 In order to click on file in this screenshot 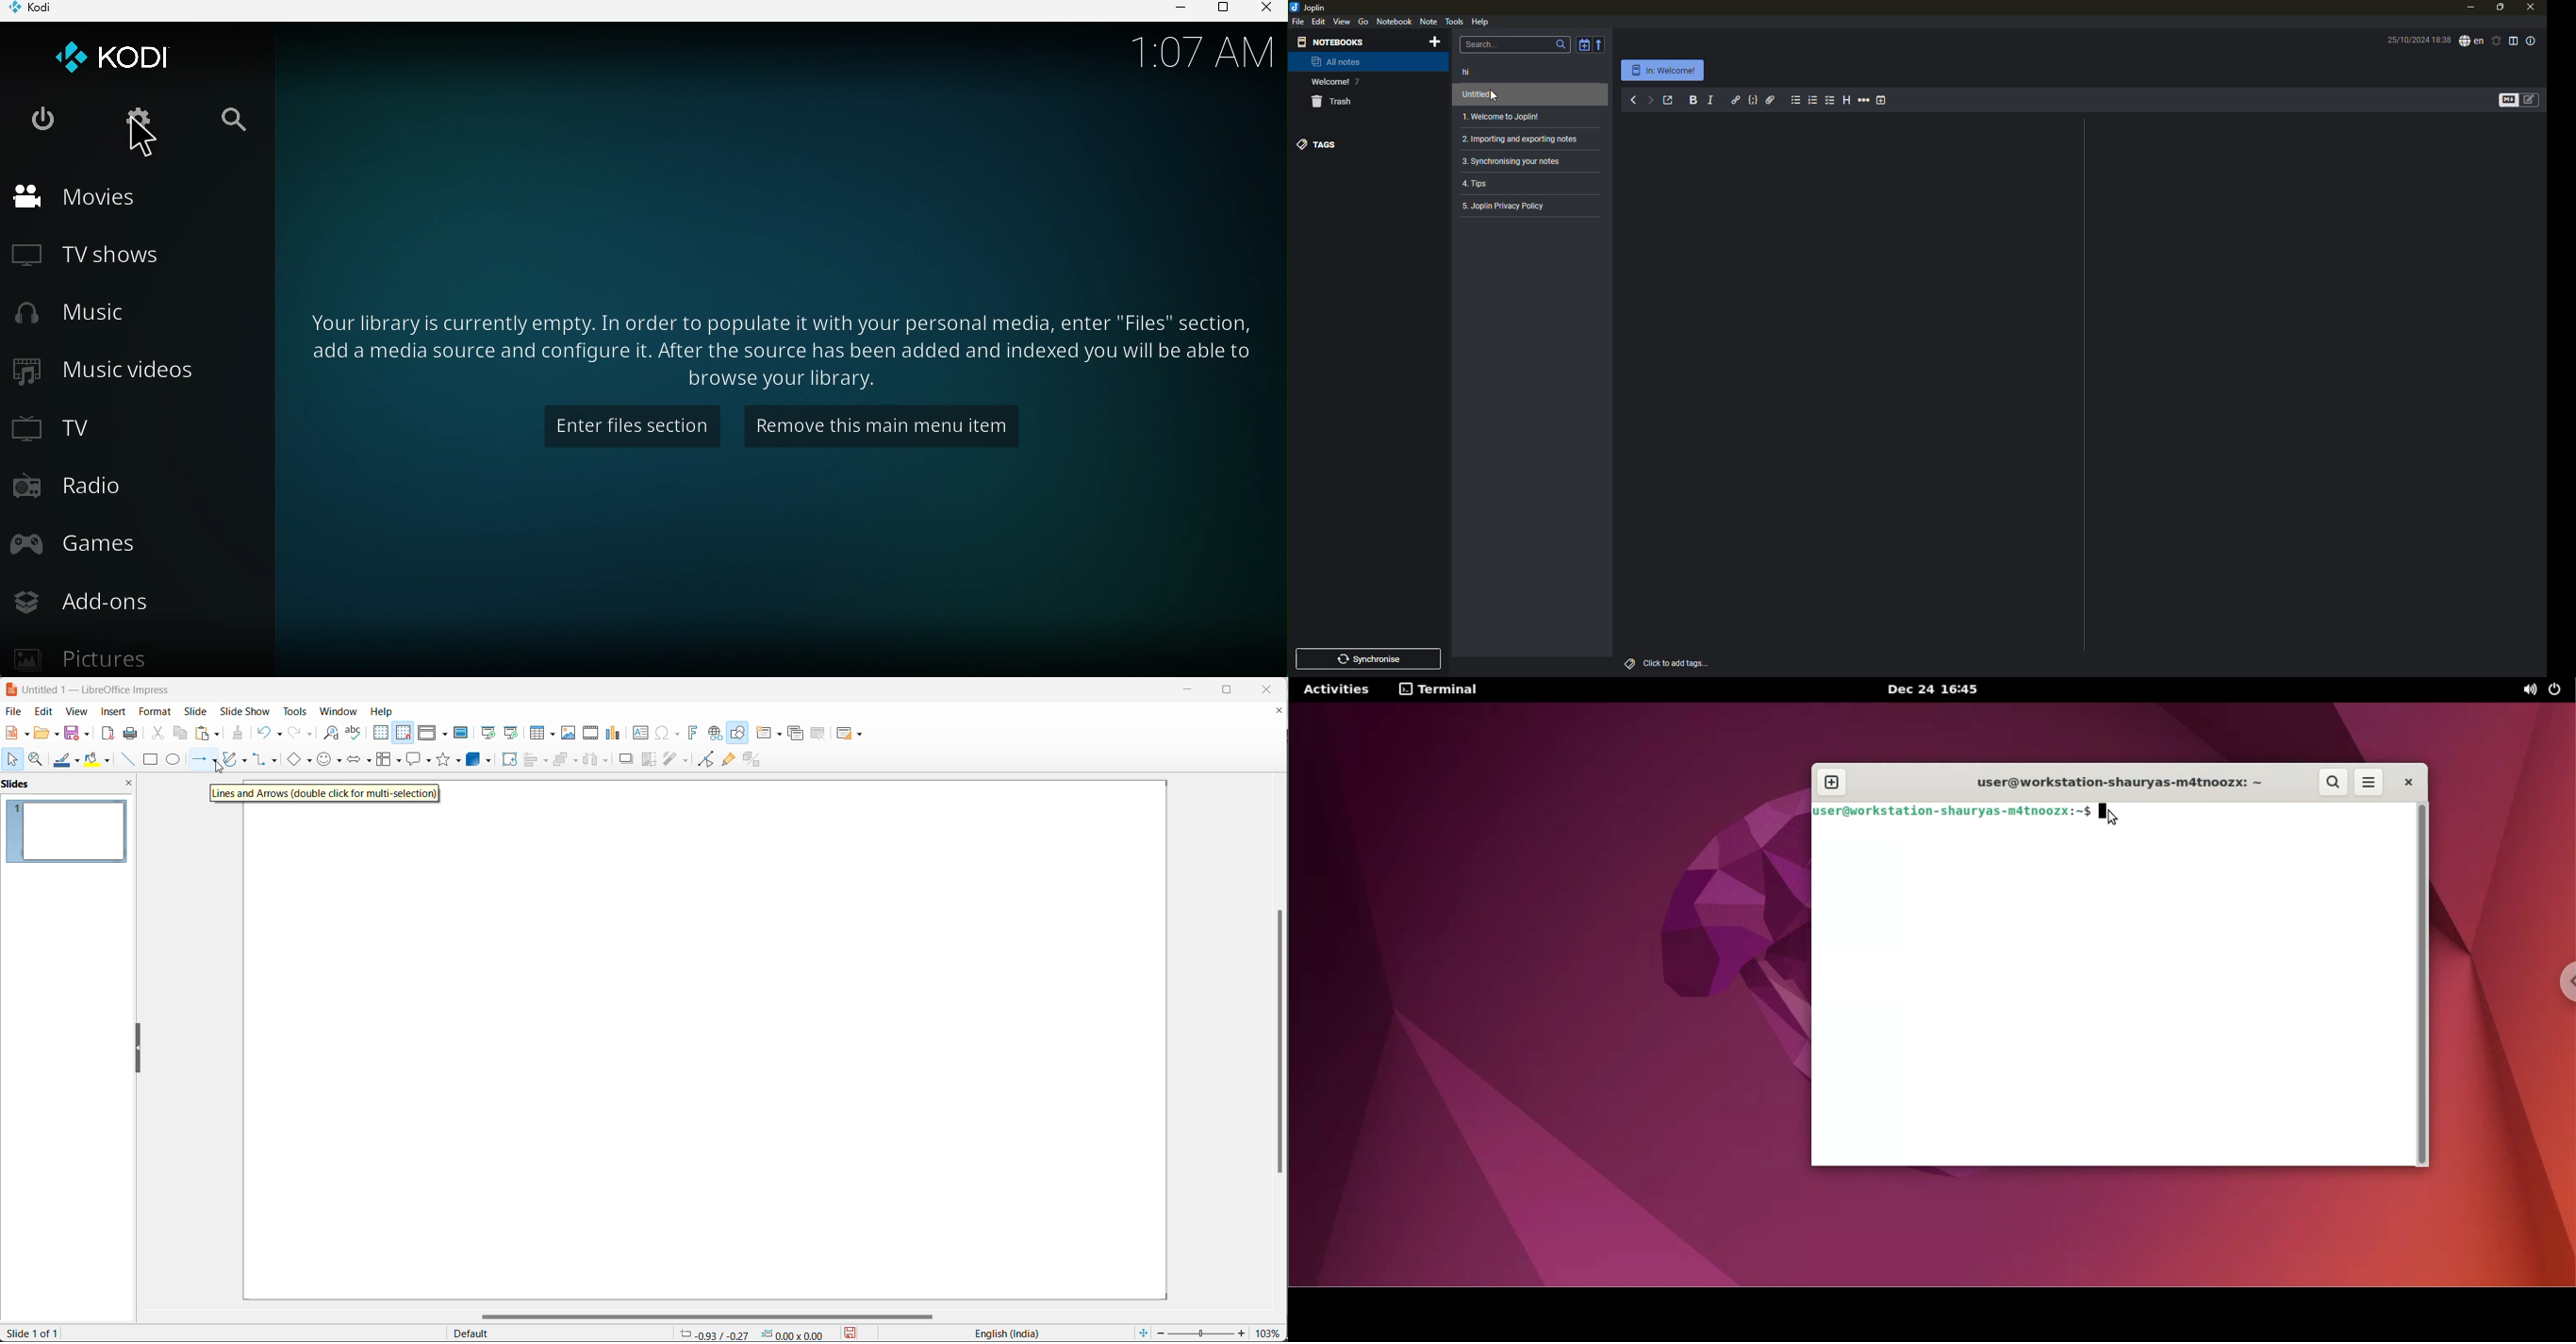, I will do `click(1298, 21)`.